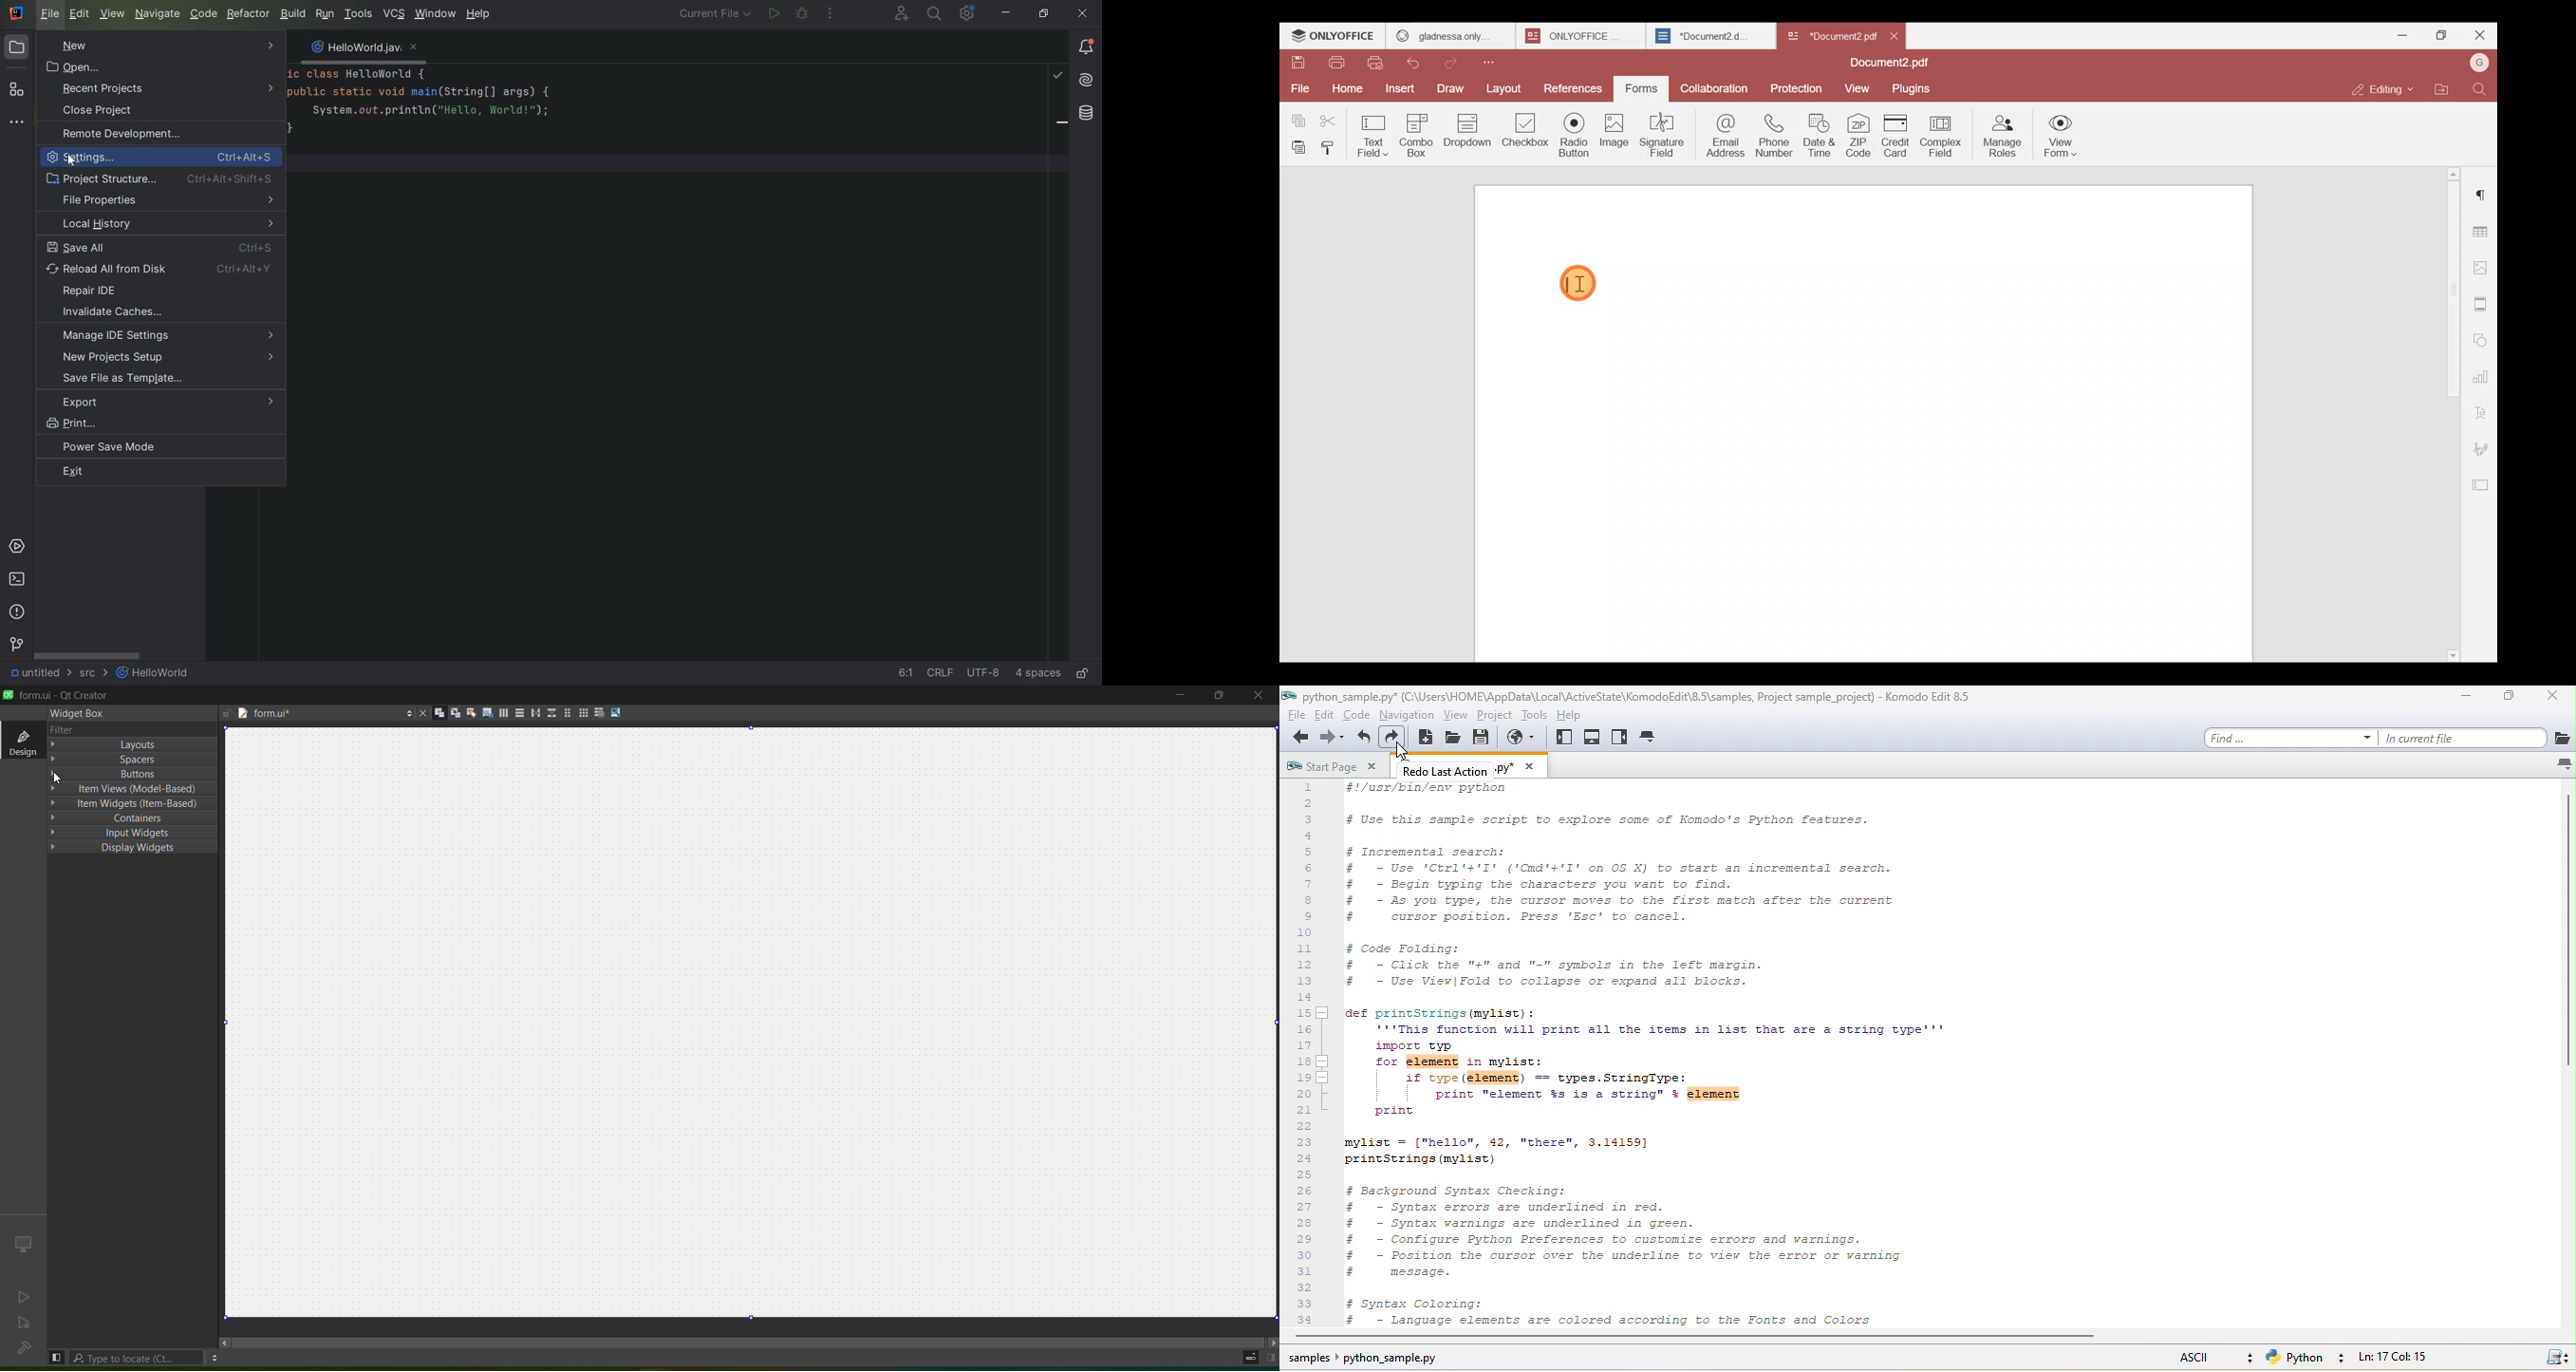 The width and height of the screenshot is (2576, 1372). I want to click on widget box, so click(81, 715).